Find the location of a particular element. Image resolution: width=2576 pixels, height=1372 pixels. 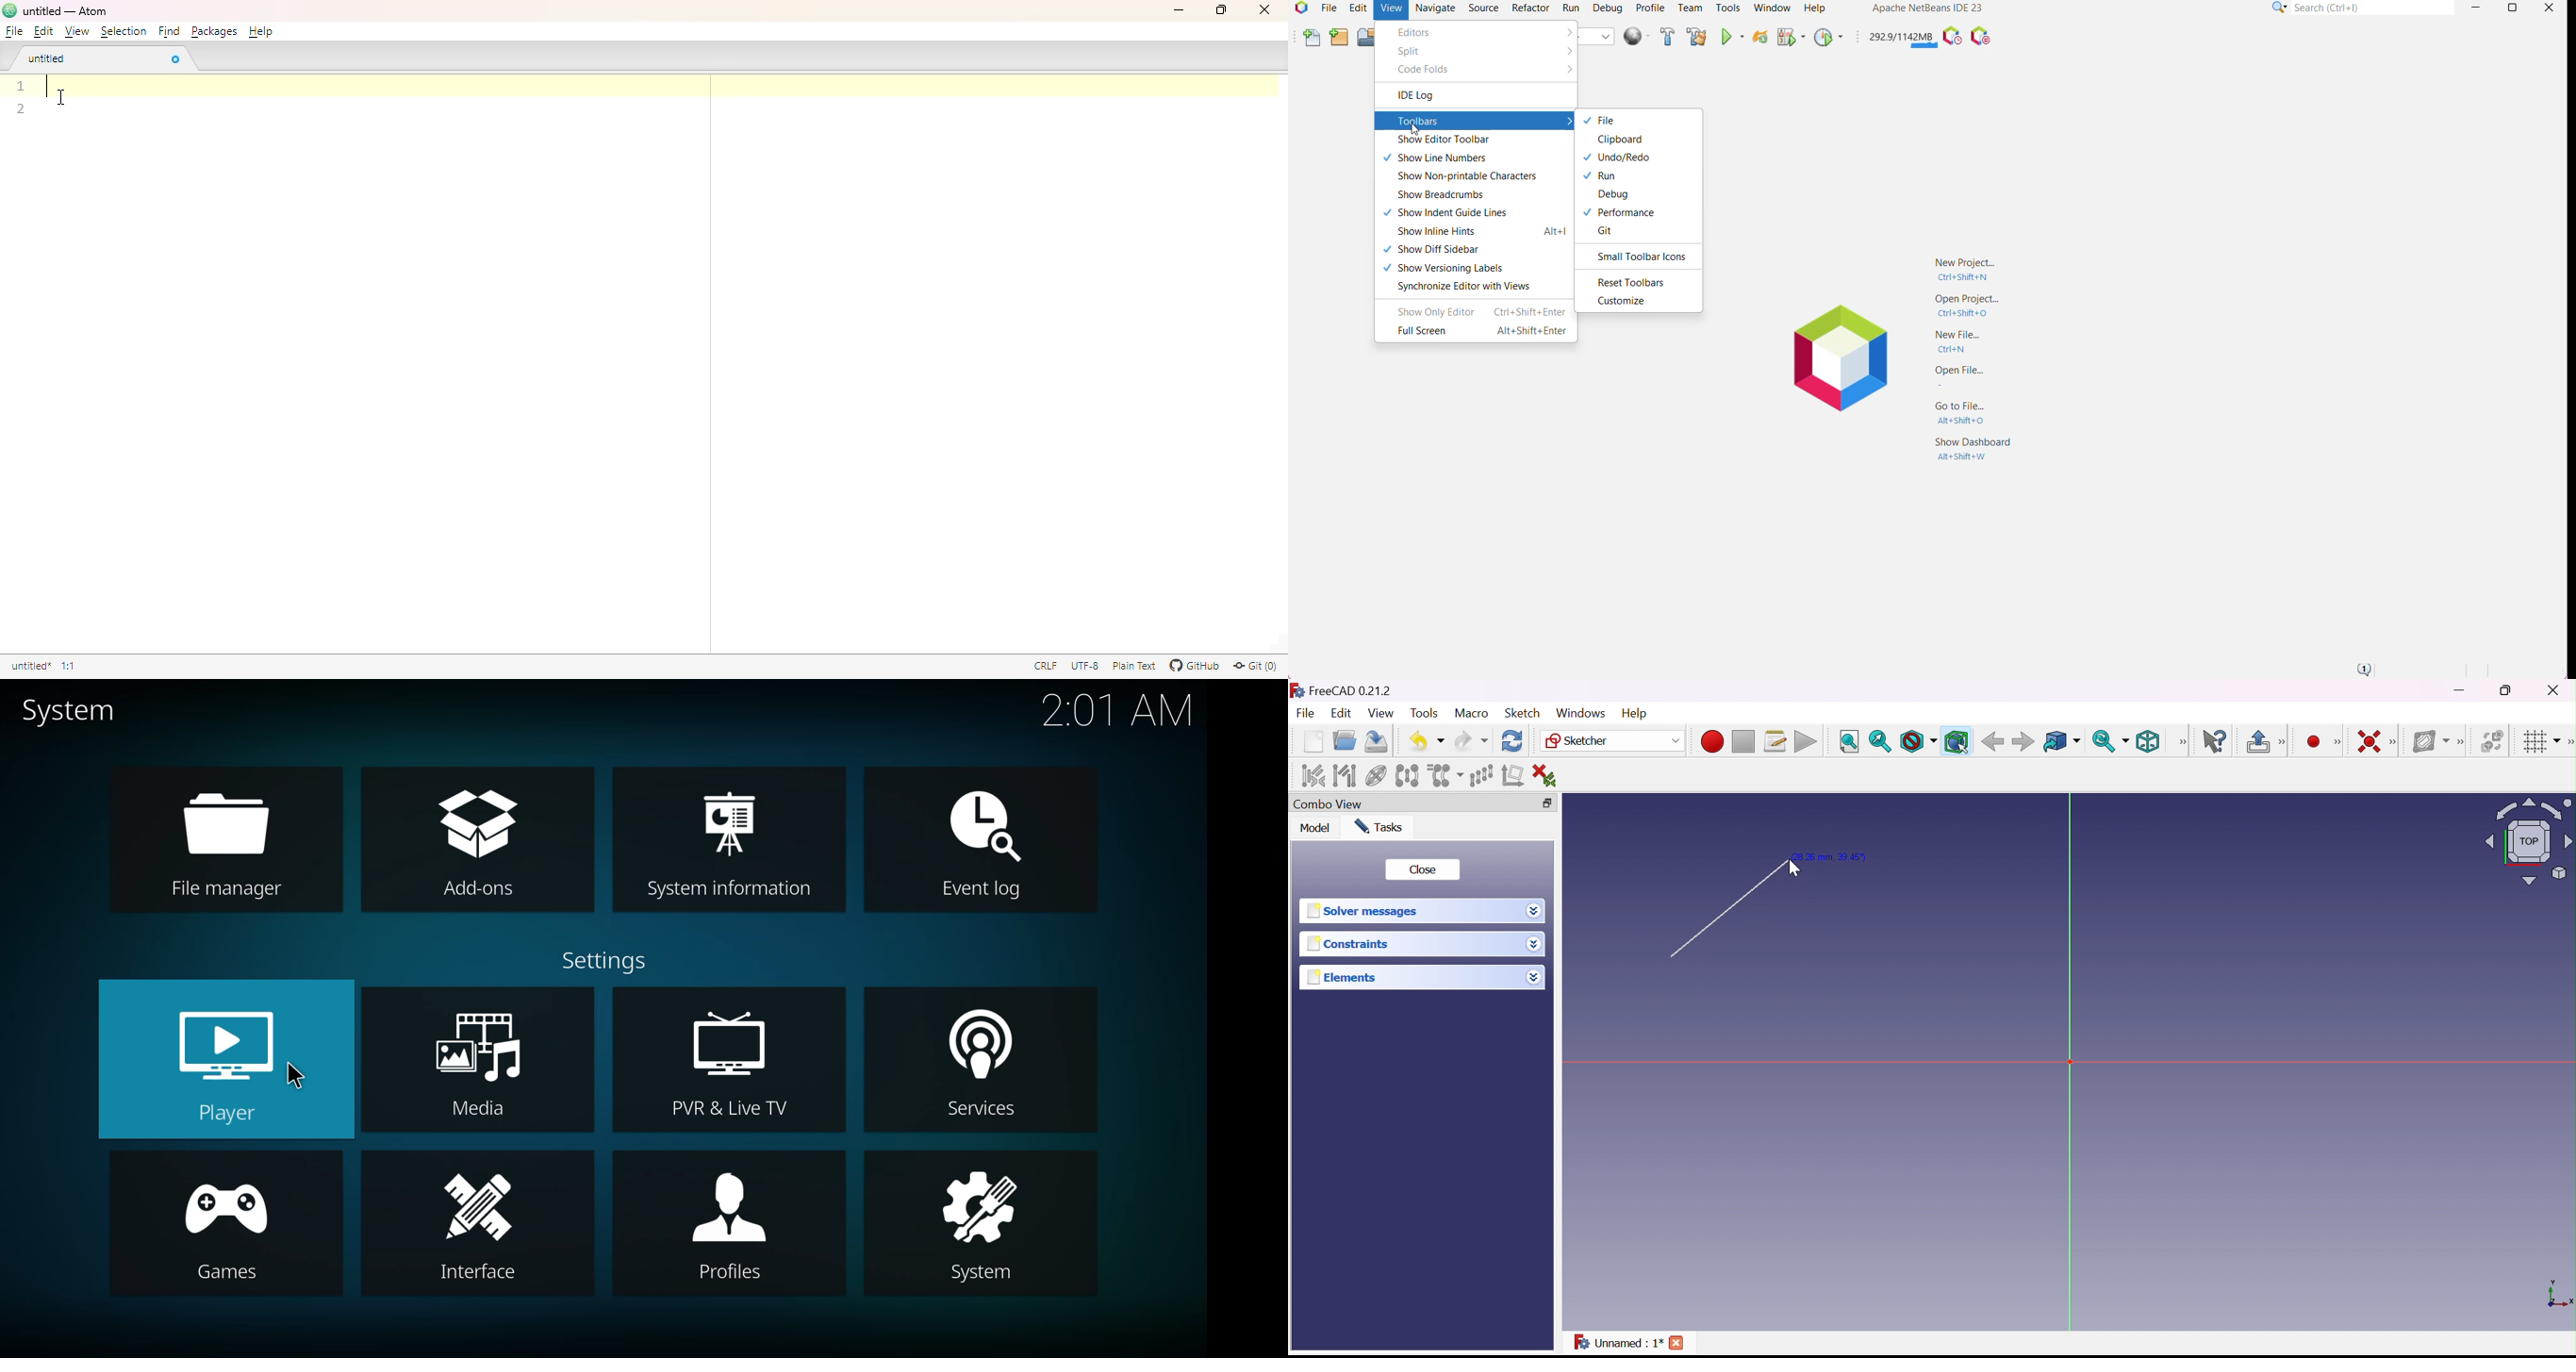

interface is located at coordinates (476, 1223).